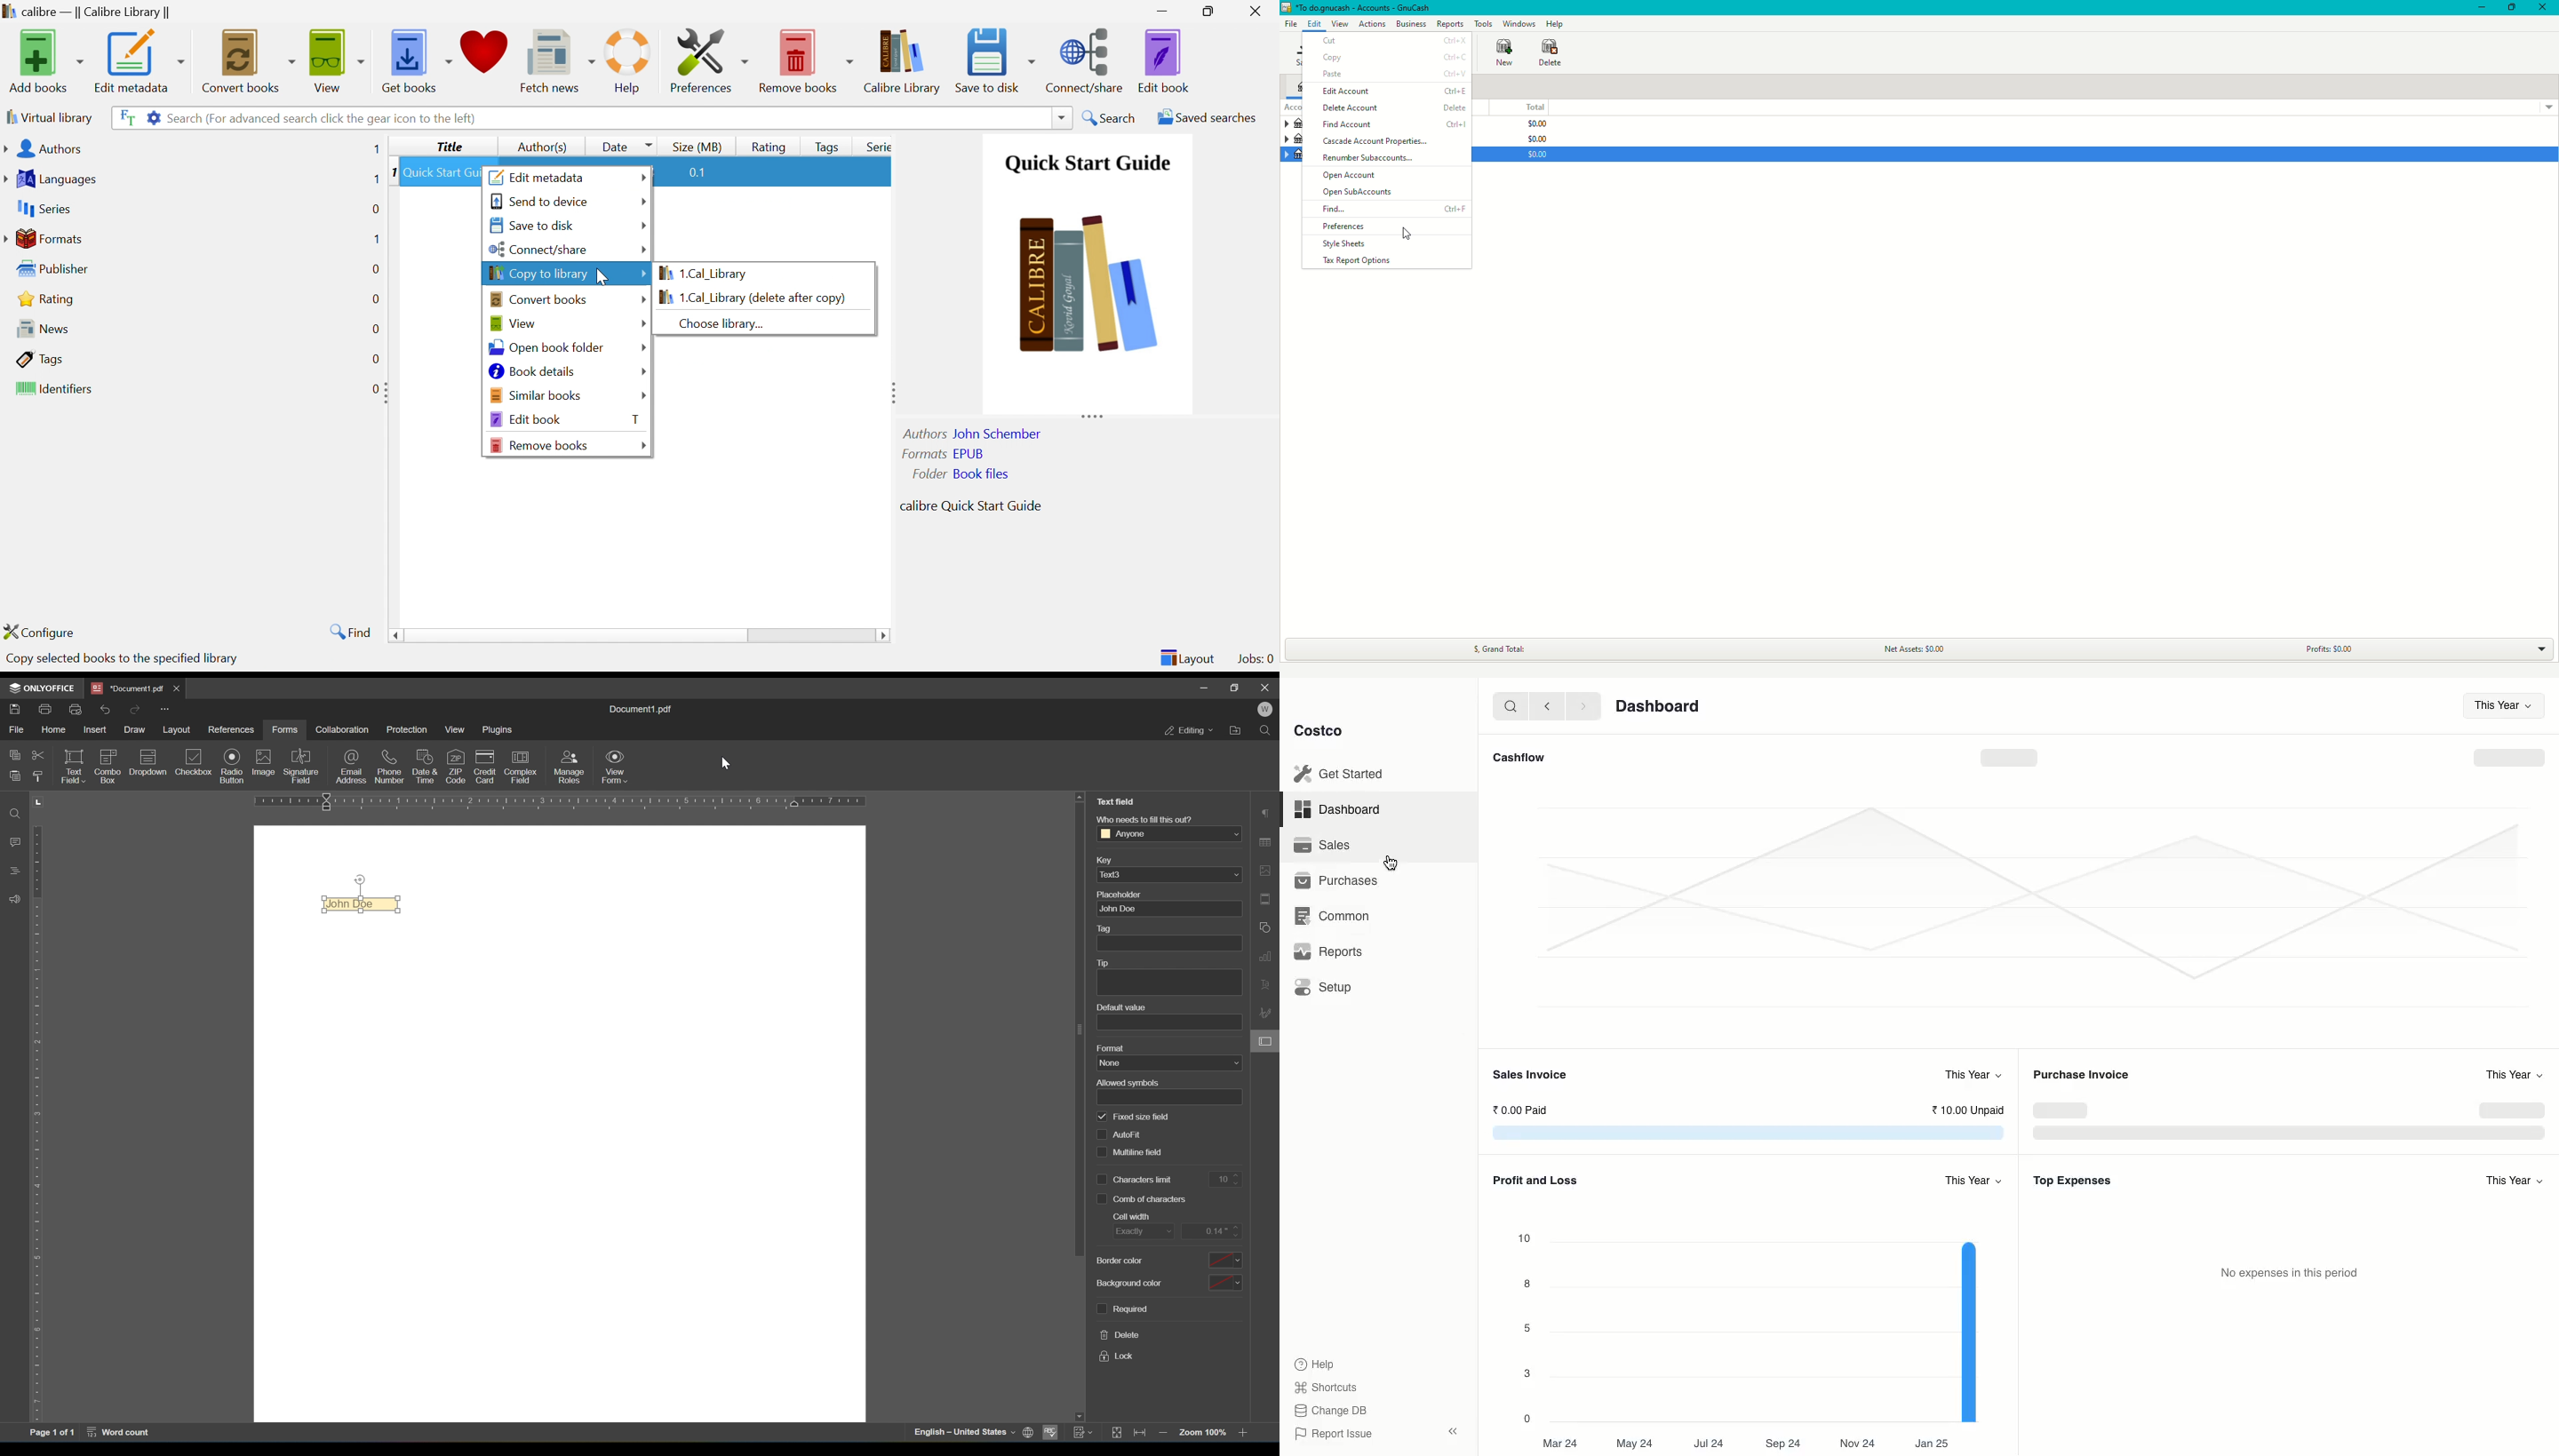  What do you see at coordinates (1499, 649) in the screenshot?
I see `Grand Total` at bounding box center [1499, 649].